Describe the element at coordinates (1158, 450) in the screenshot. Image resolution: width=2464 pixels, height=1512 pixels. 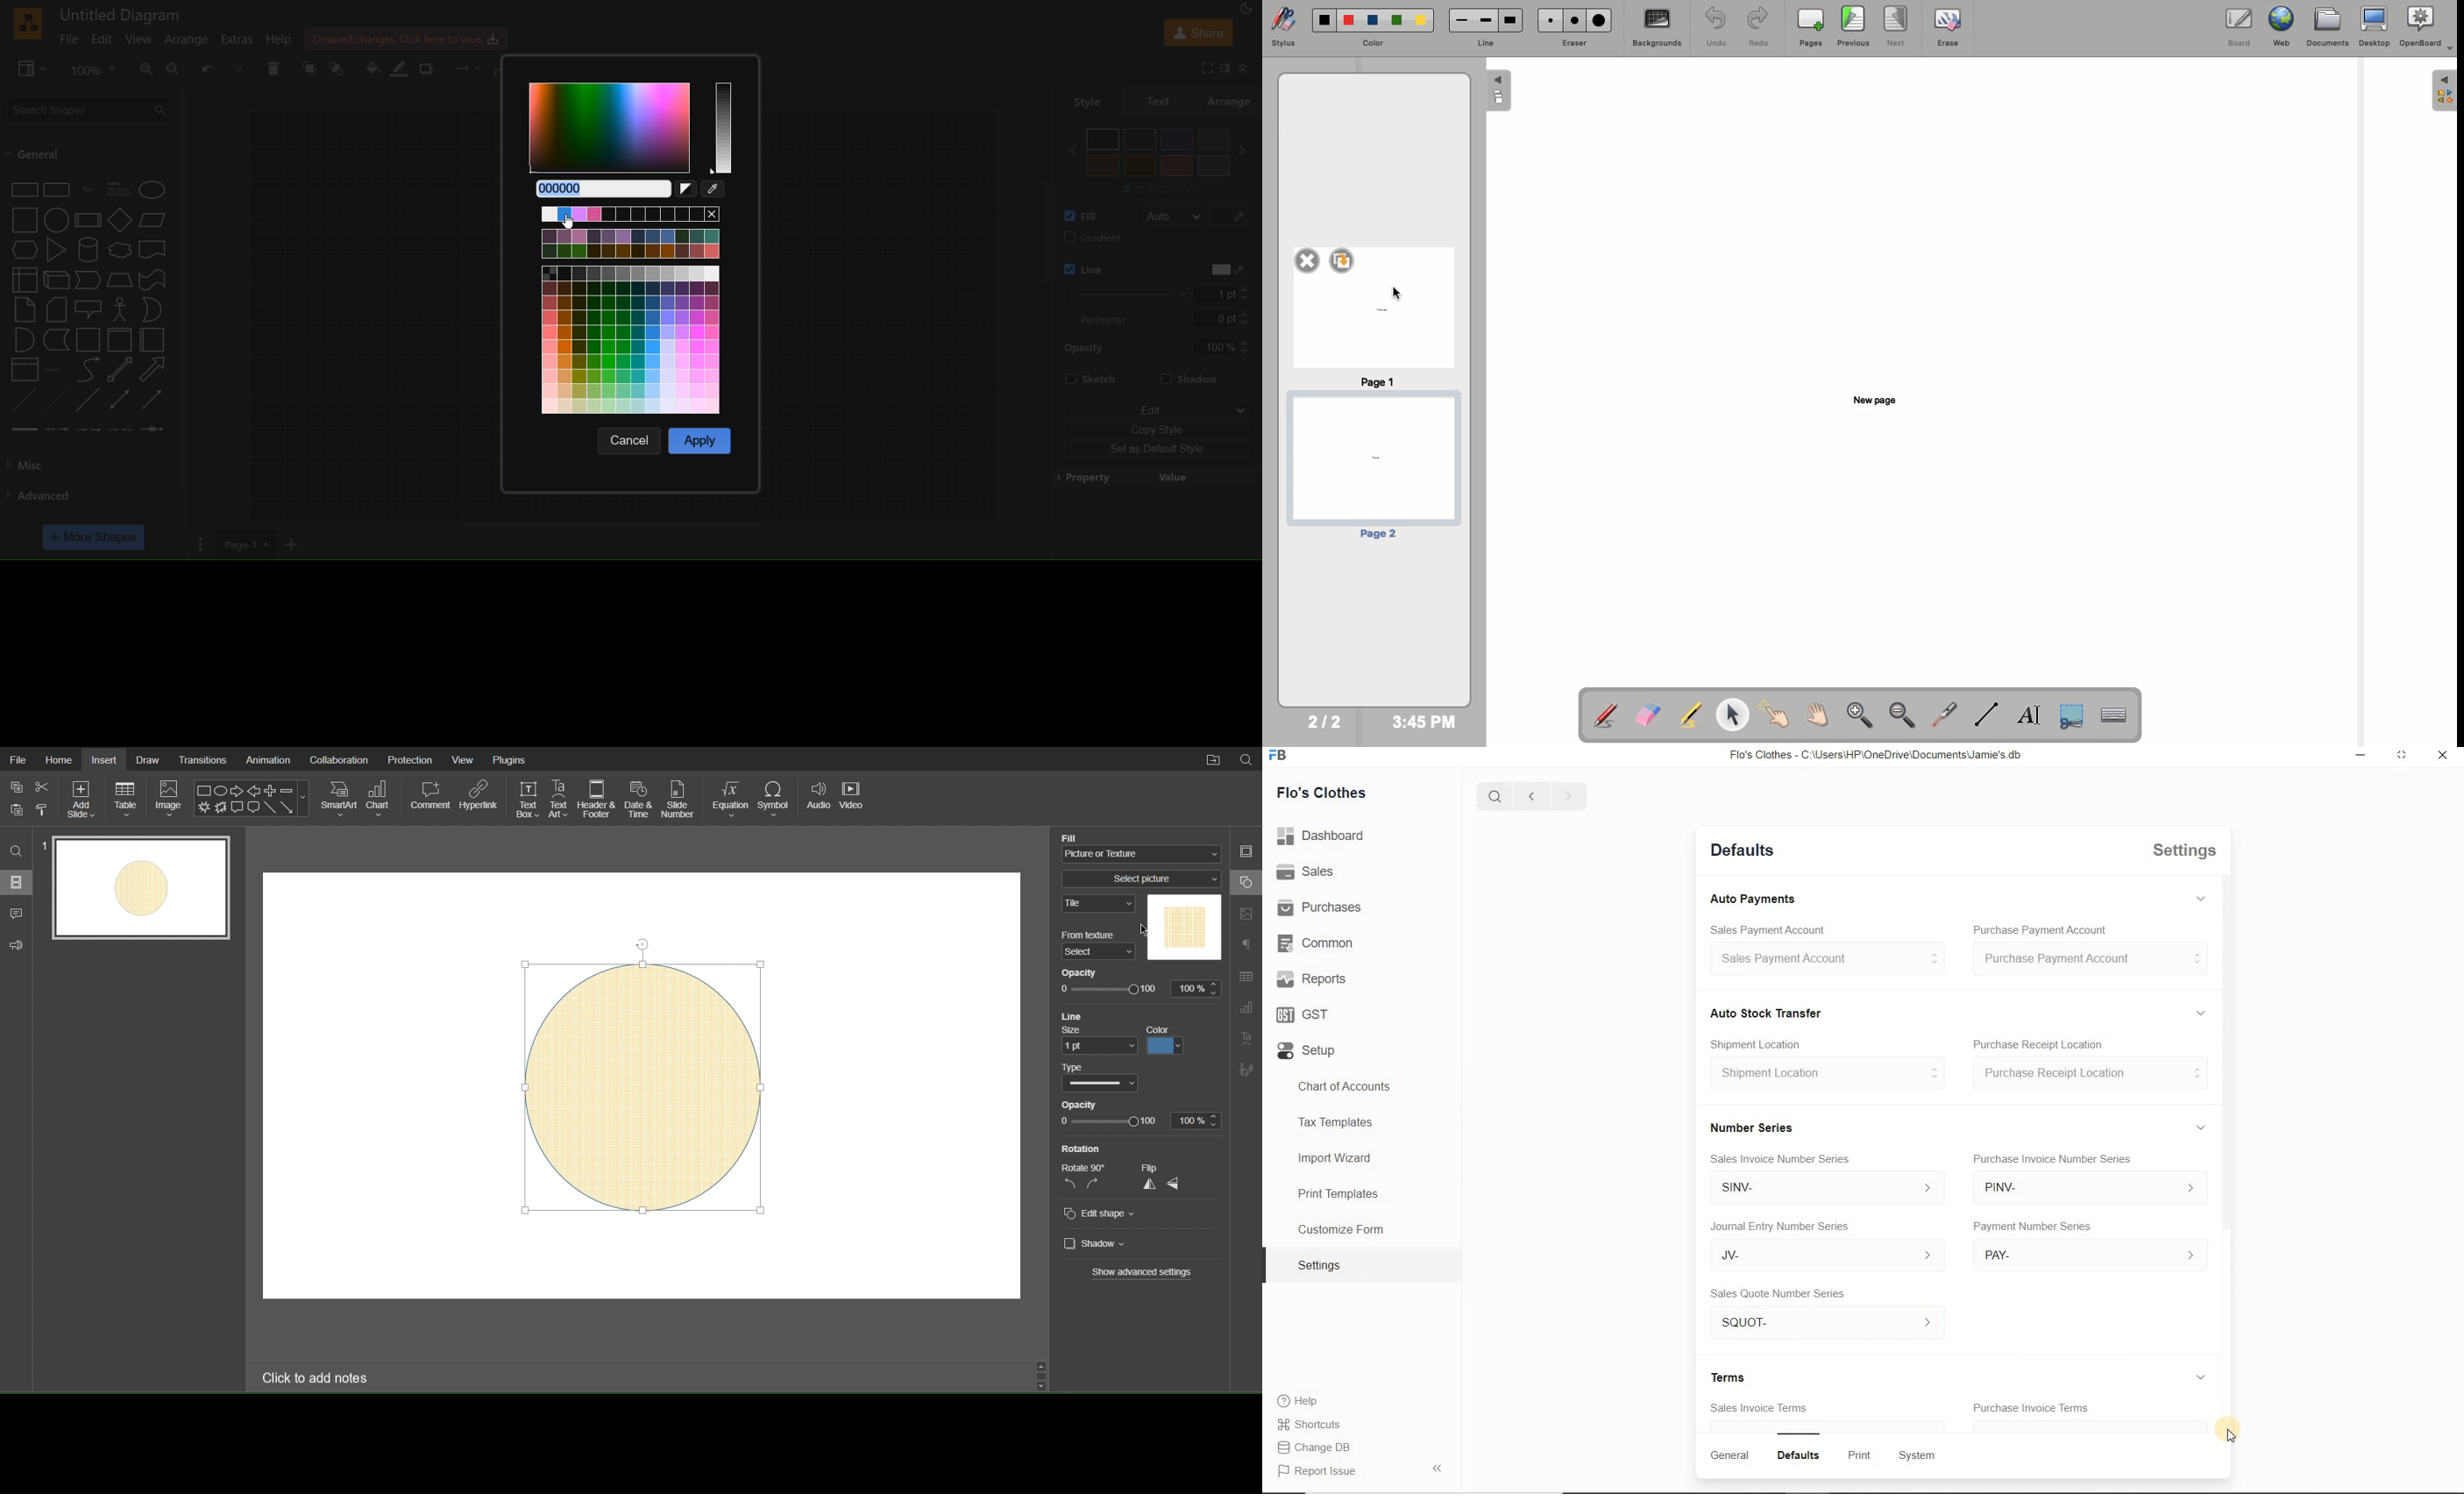
I see `set as default style` at that location.